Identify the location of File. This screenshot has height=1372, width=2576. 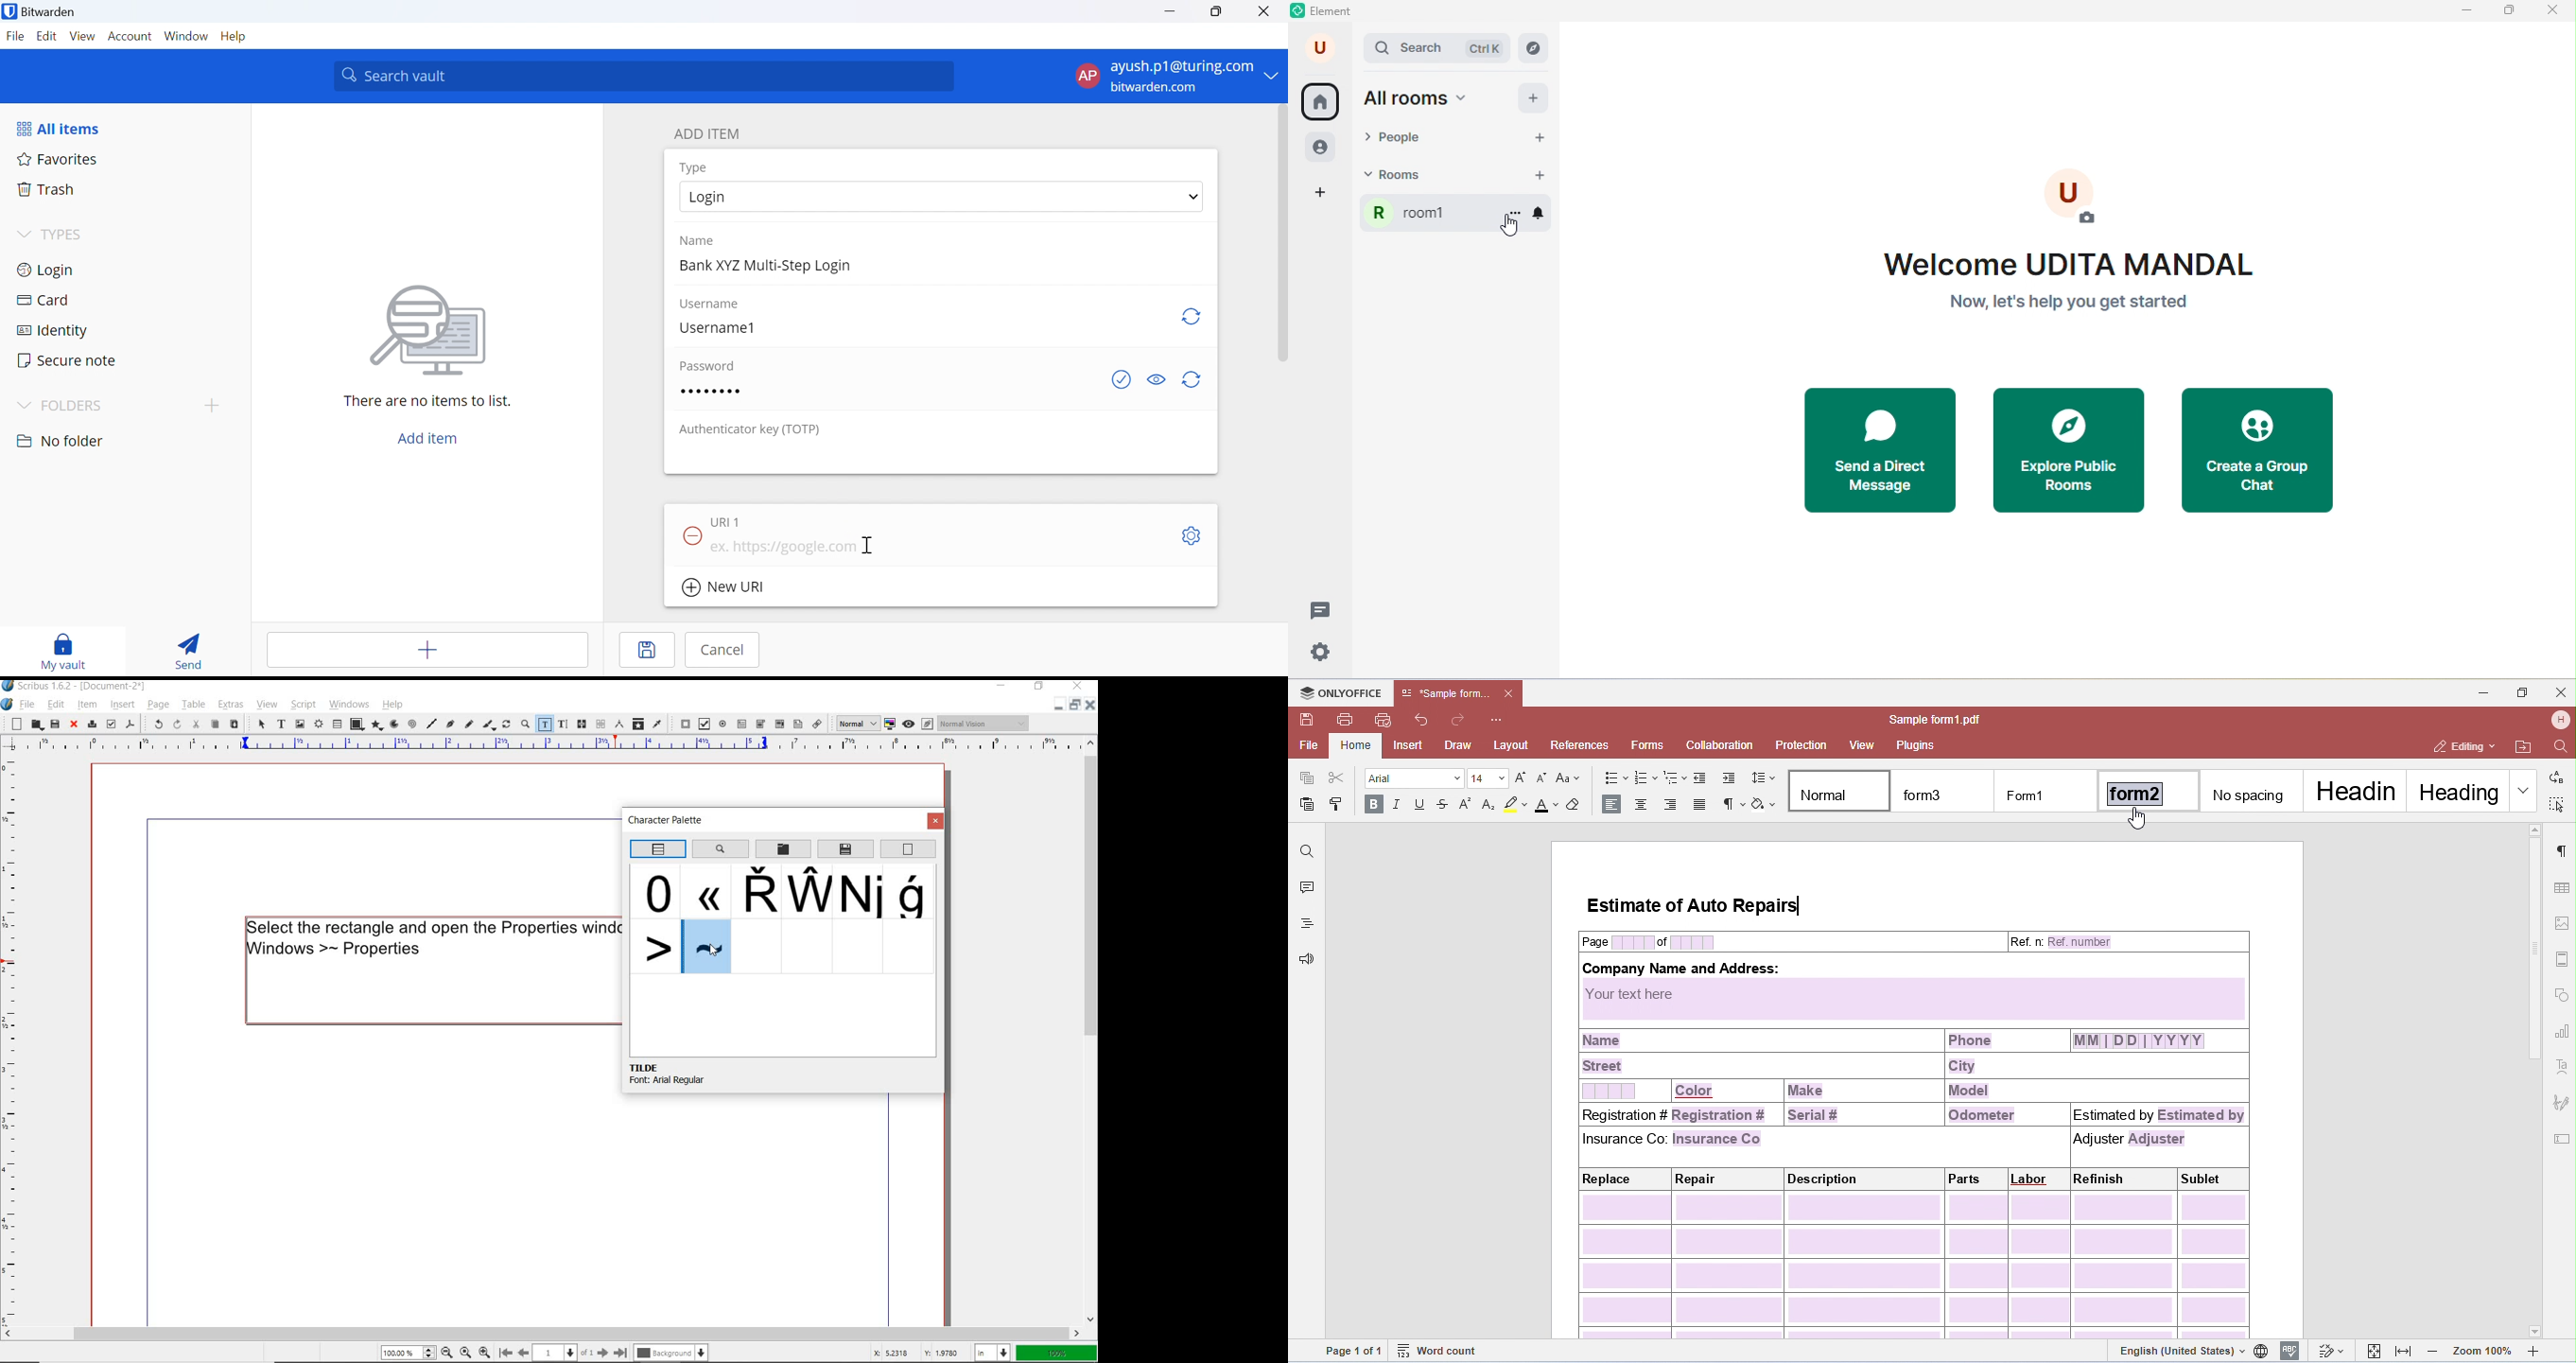
(15, 37).